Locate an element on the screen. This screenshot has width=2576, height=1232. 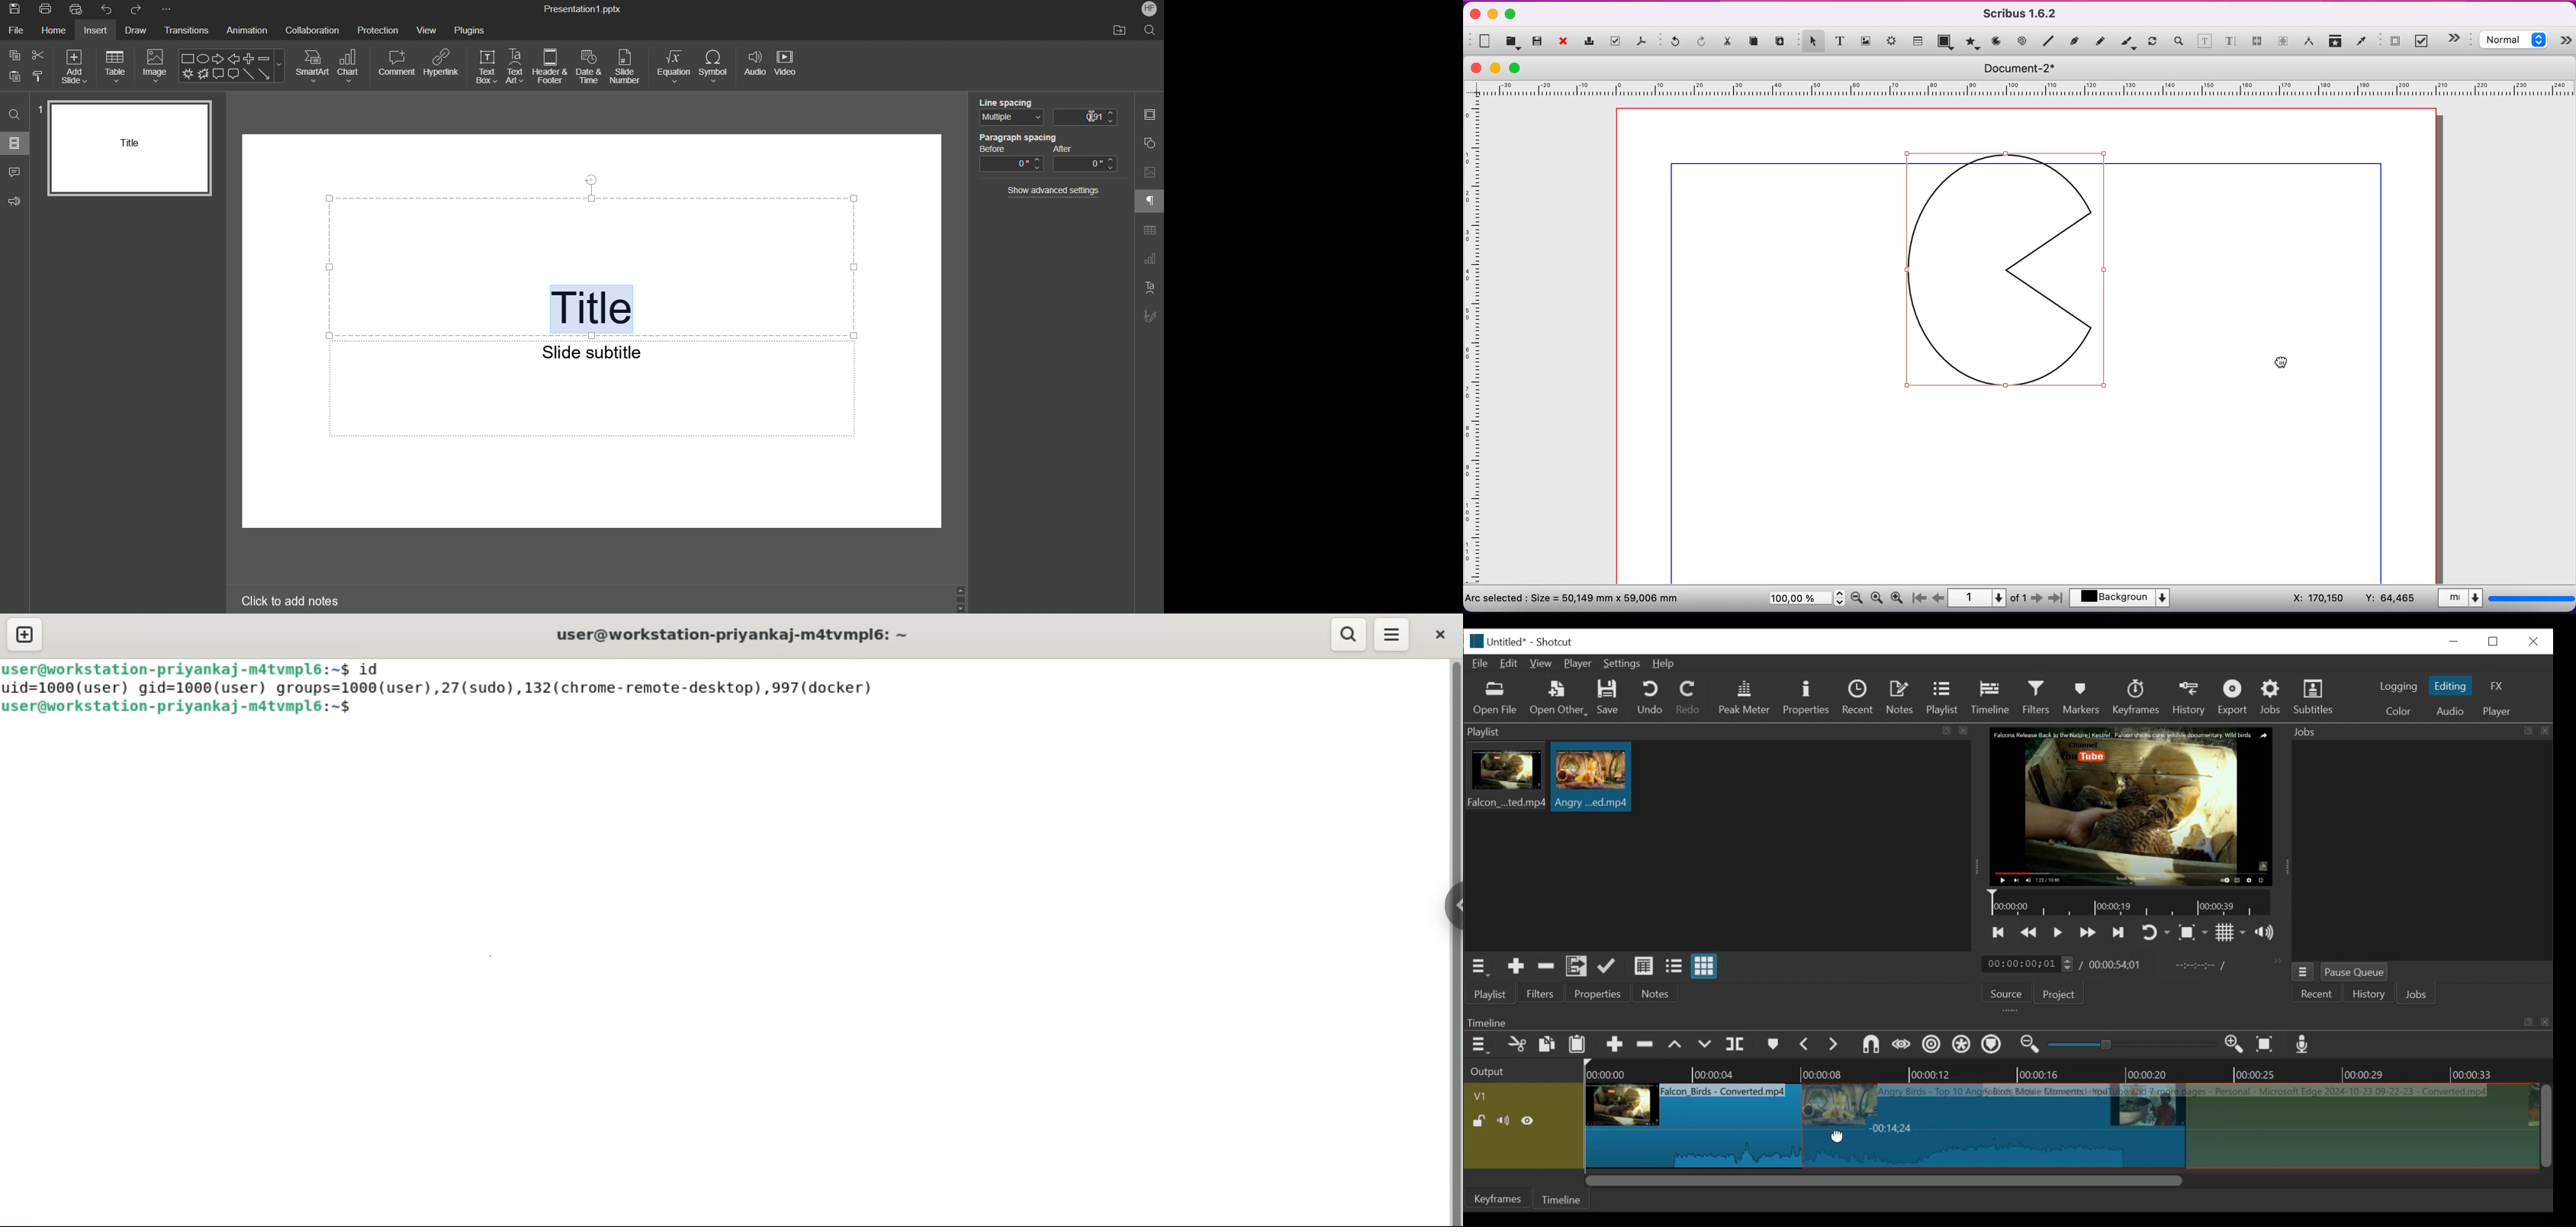
Timeline is located at coordinates (2068, 1071).